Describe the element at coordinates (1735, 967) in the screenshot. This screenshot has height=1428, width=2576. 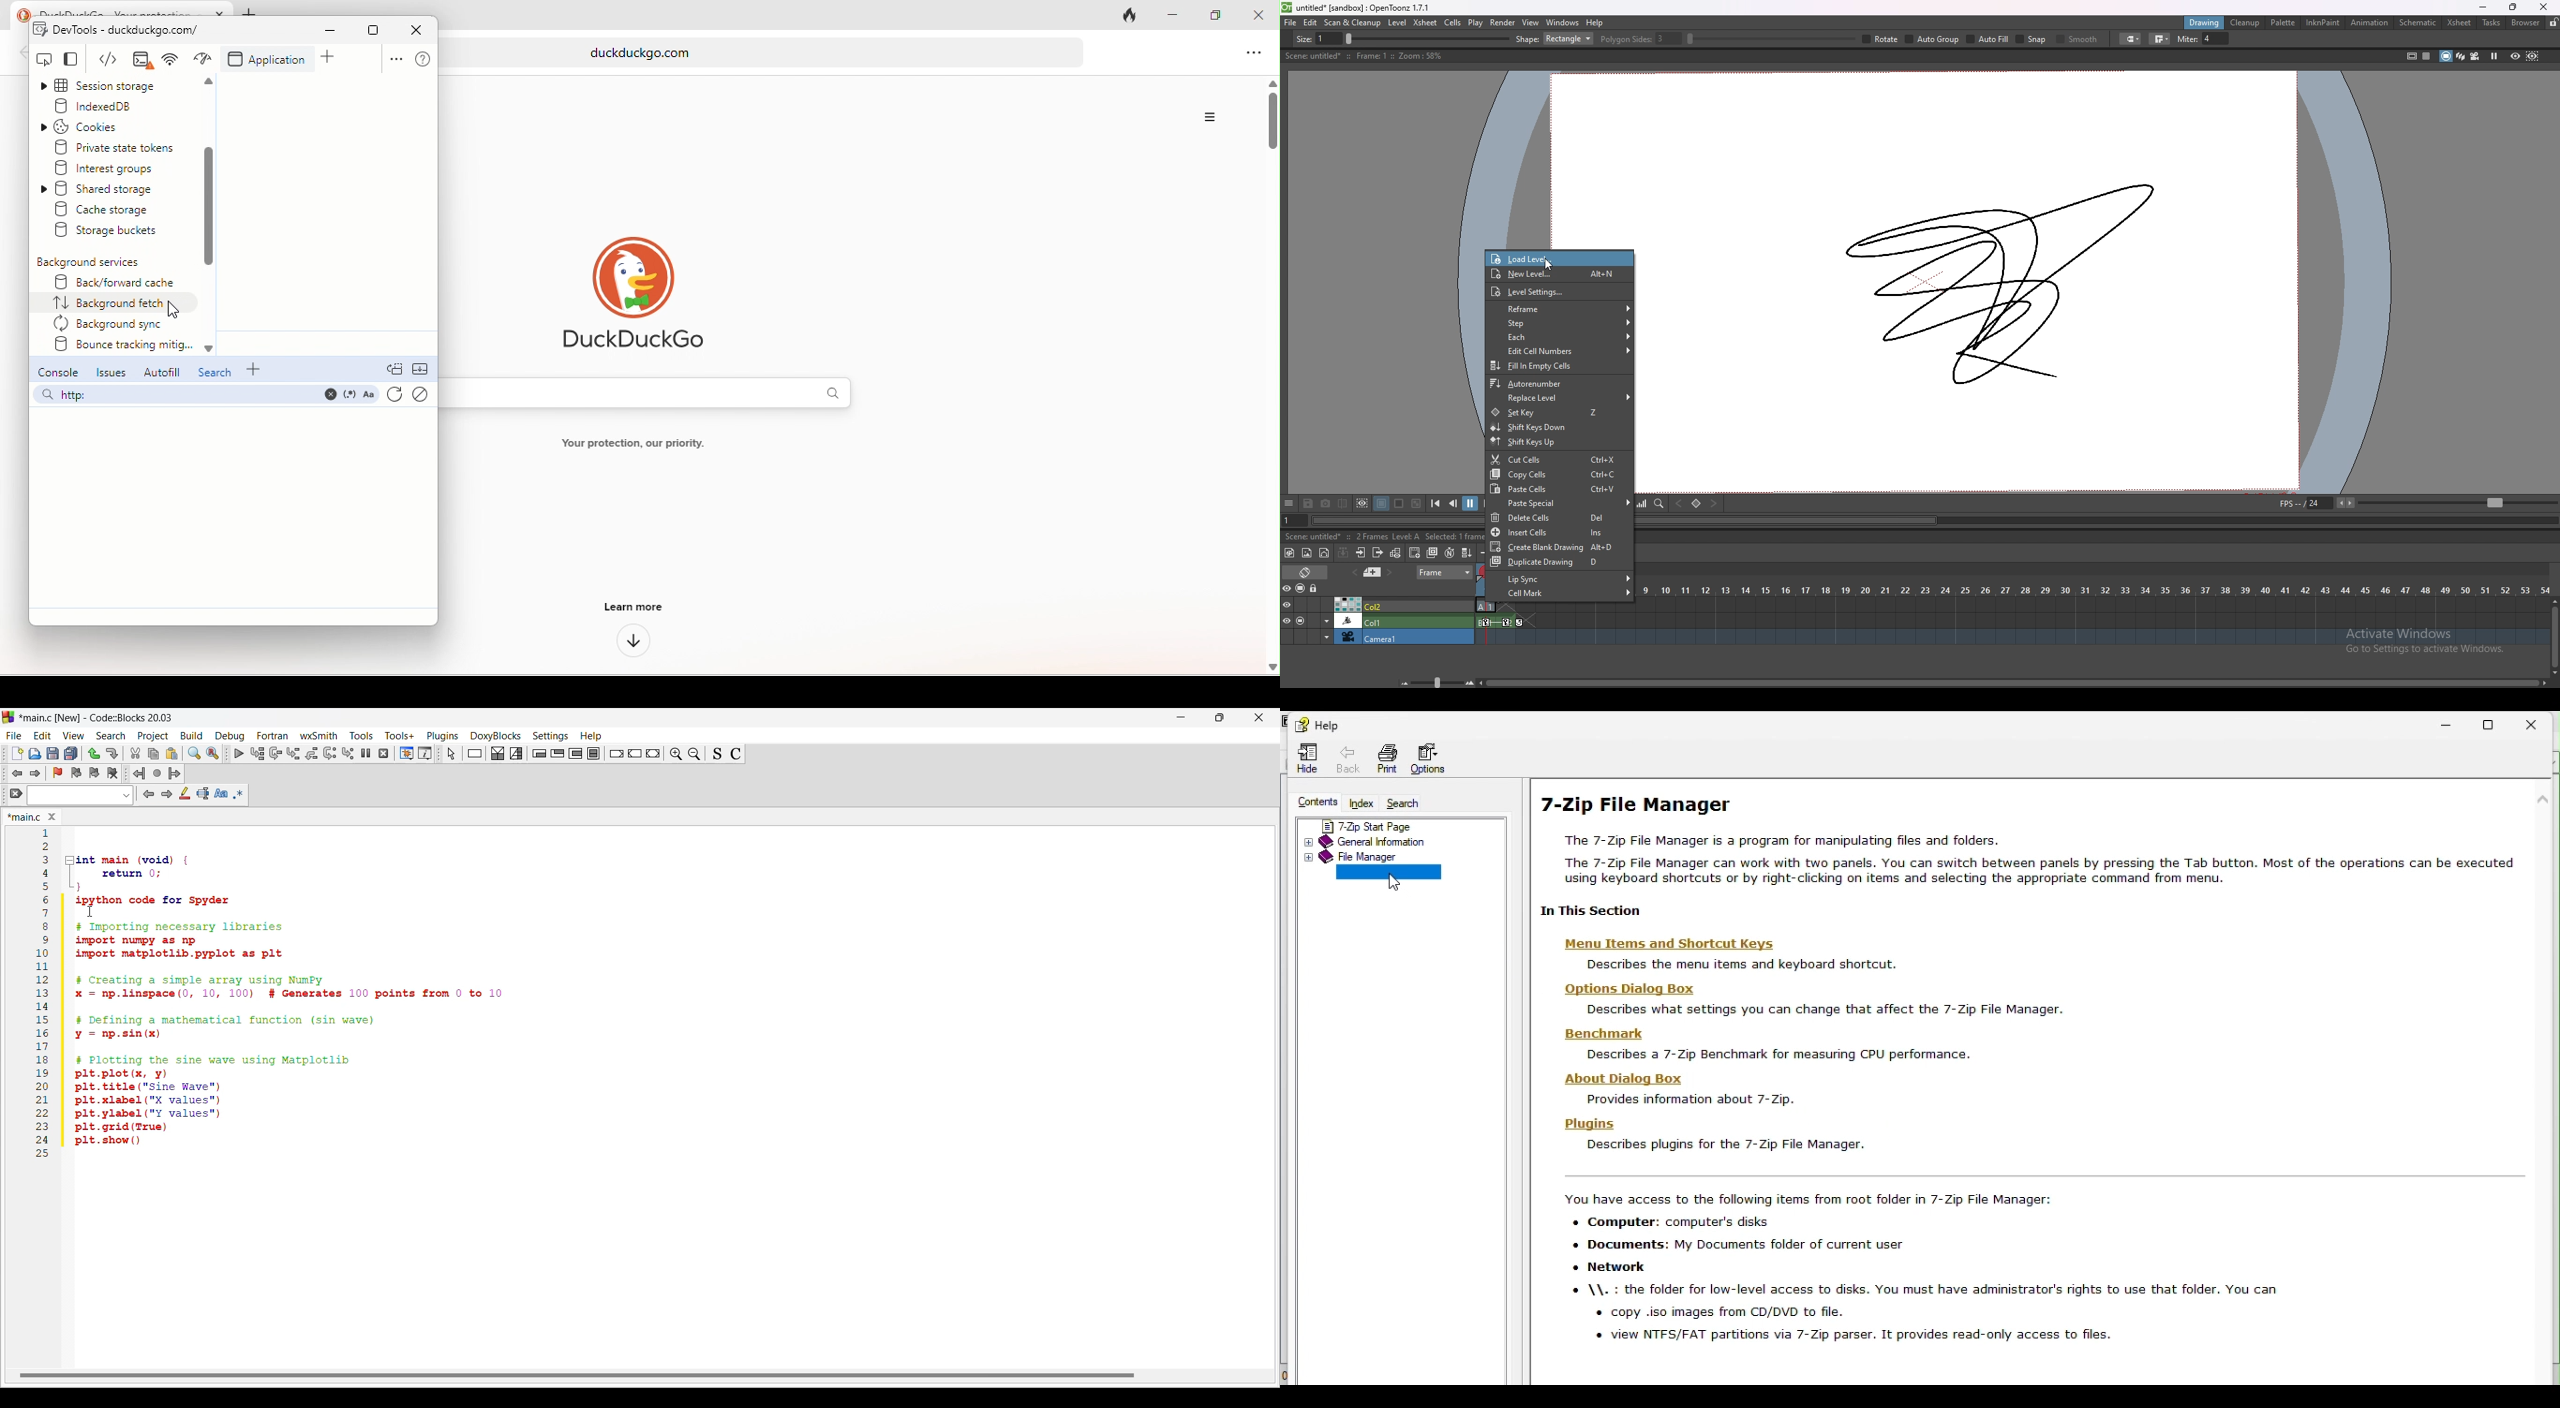
I see `descriibe the menu items and keyboard shortcuts` at that location.